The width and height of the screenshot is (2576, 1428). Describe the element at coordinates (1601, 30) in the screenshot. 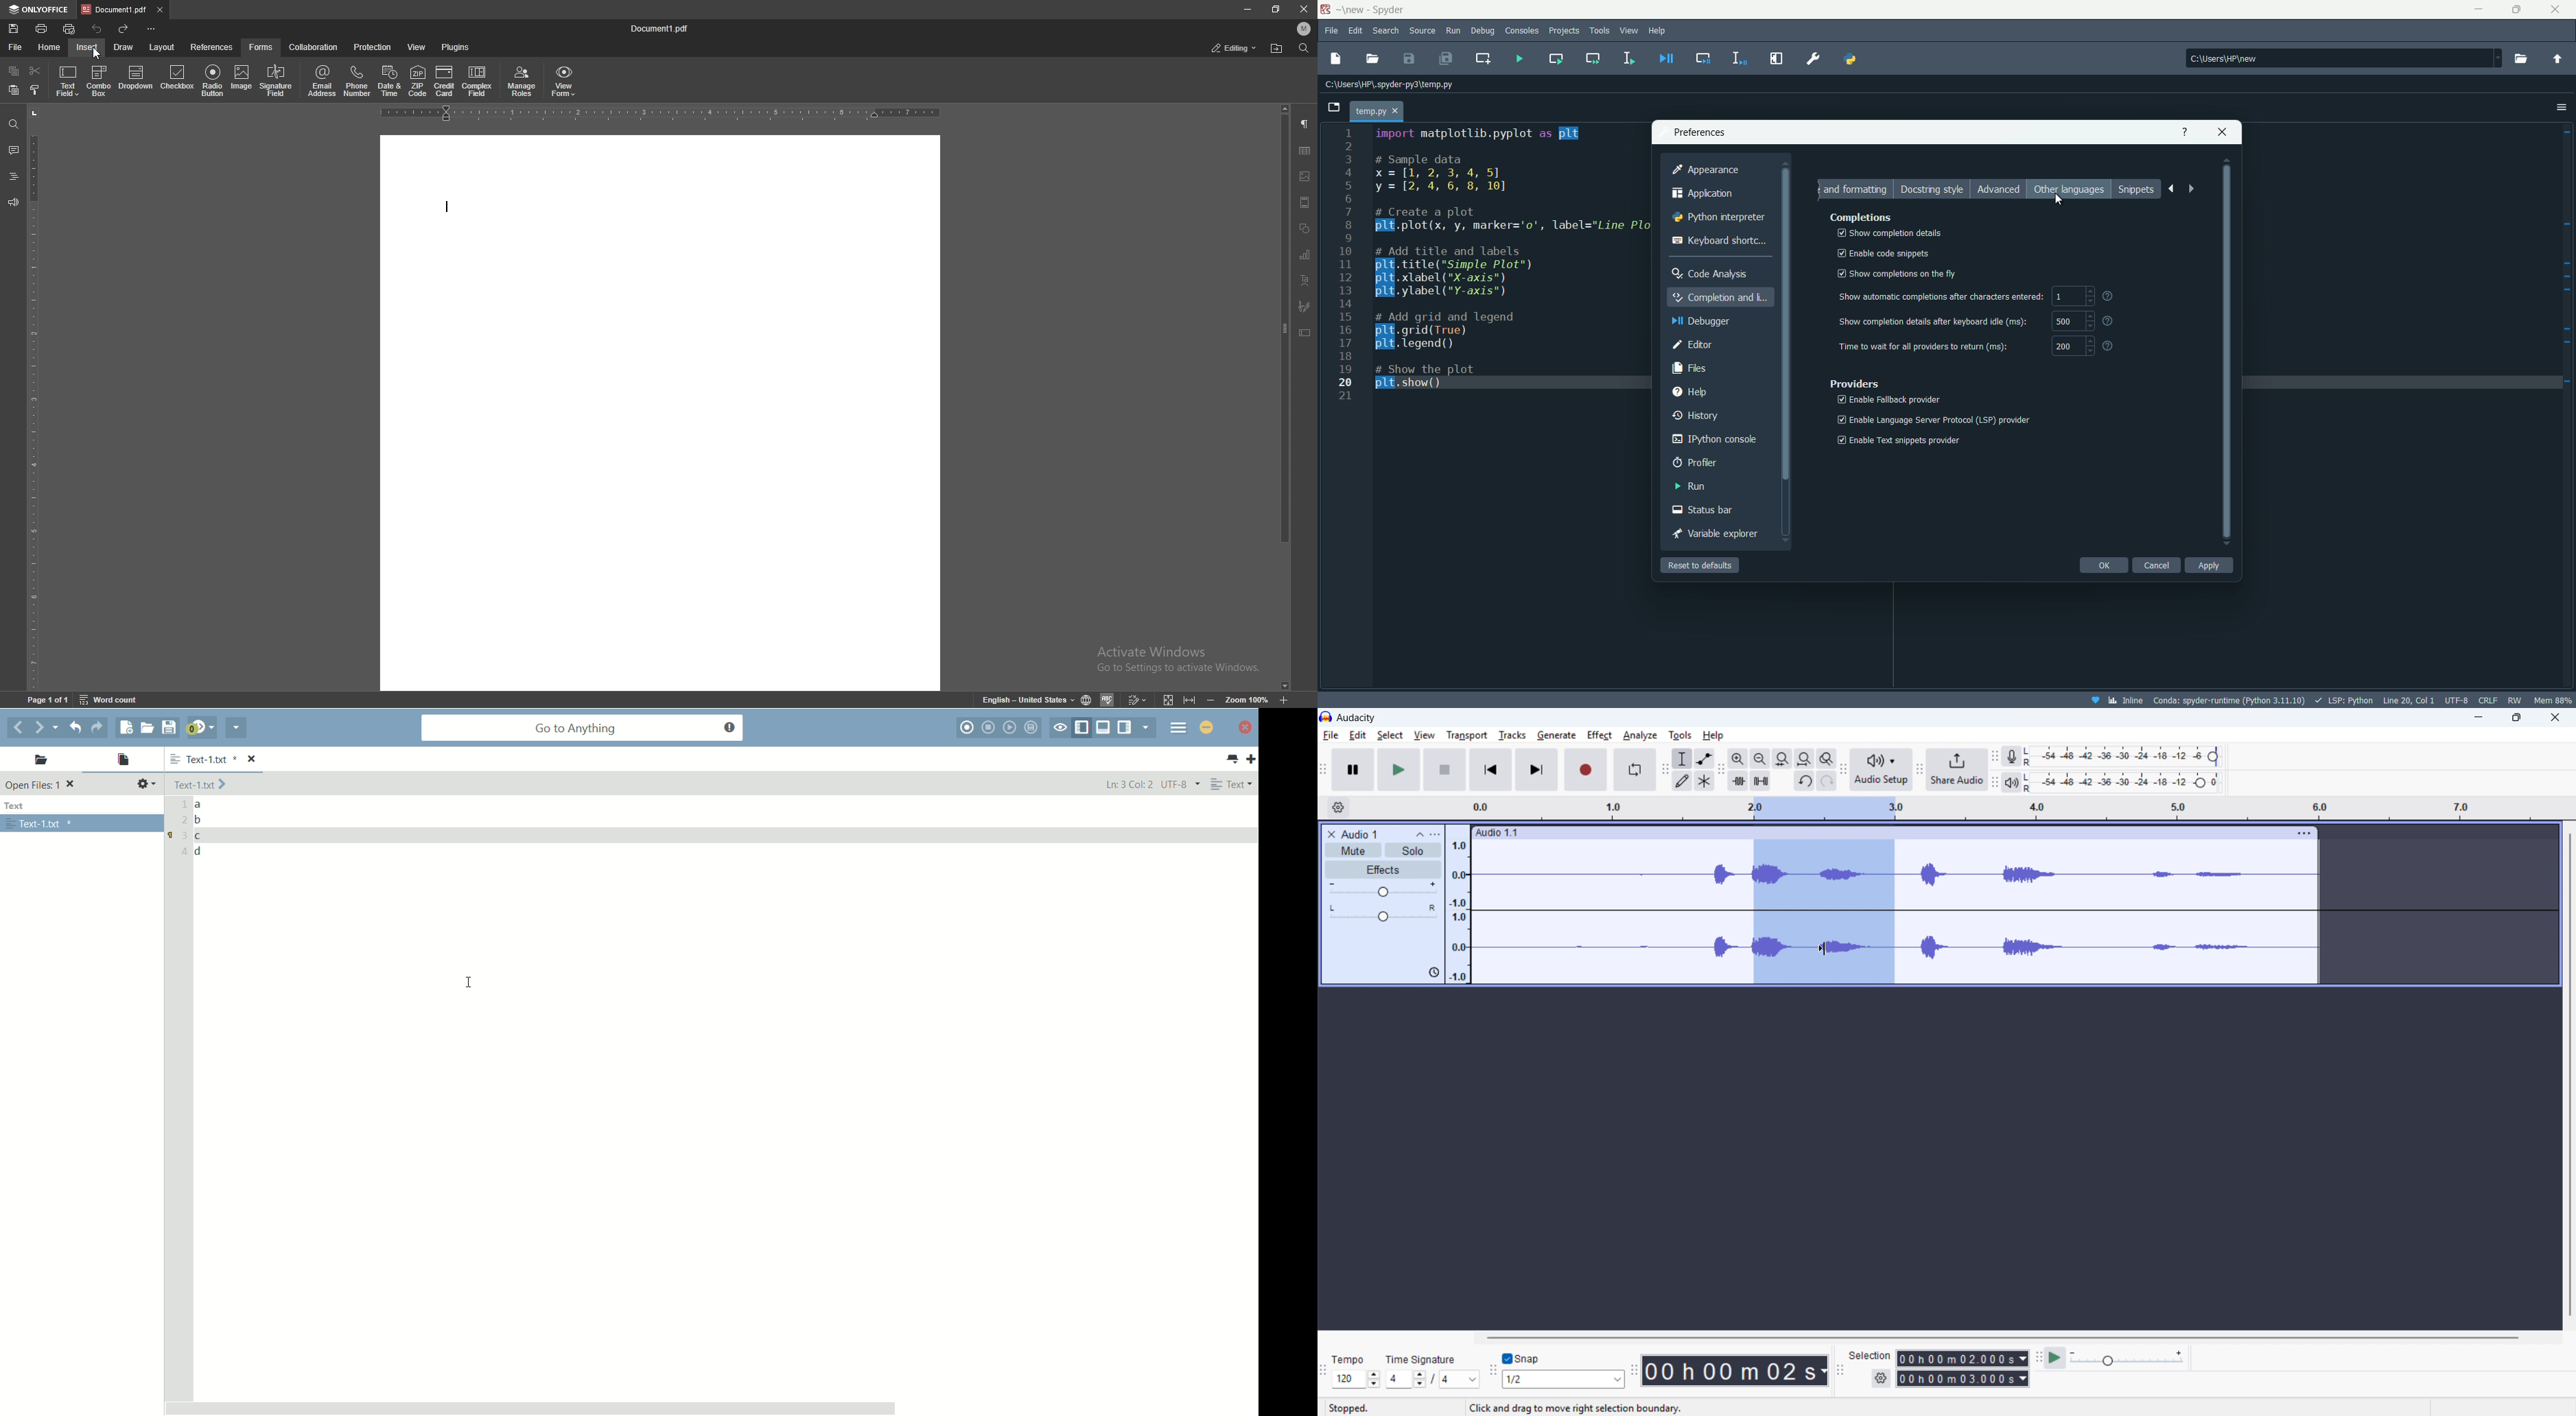

I see `tools` at that location.